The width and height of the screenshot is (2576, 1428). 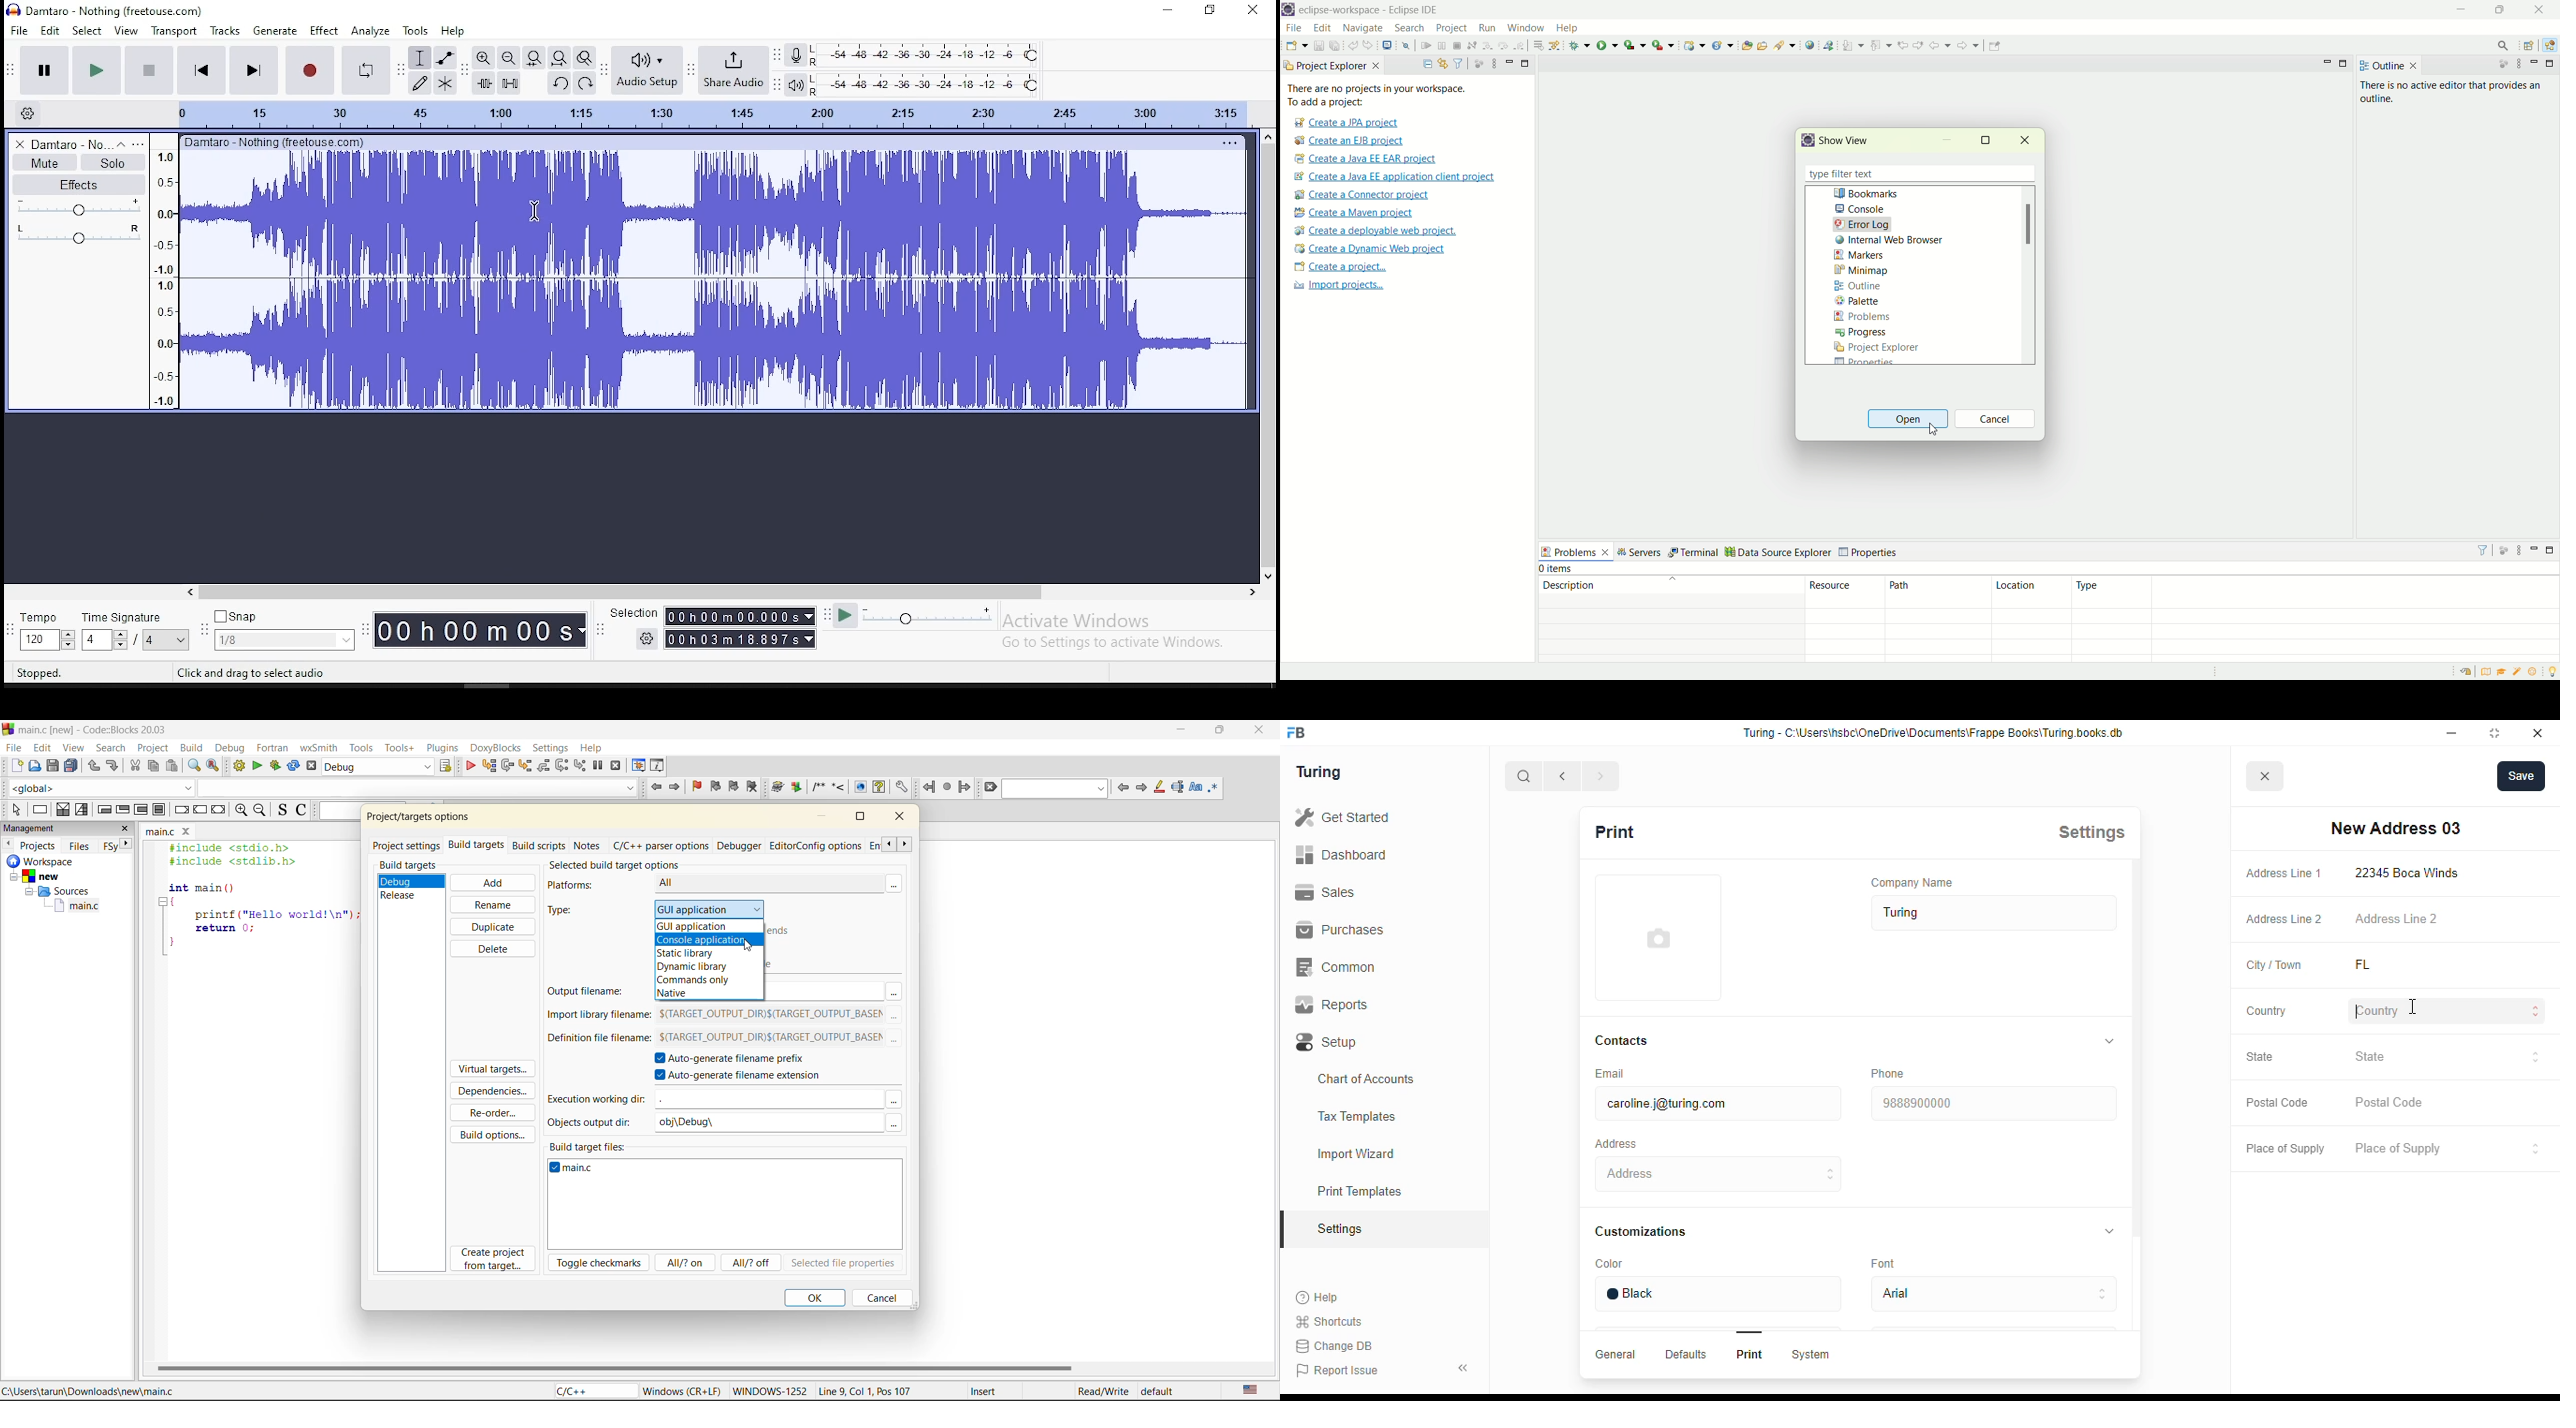 I want to click on text language, so click(x=1253, y=1391).